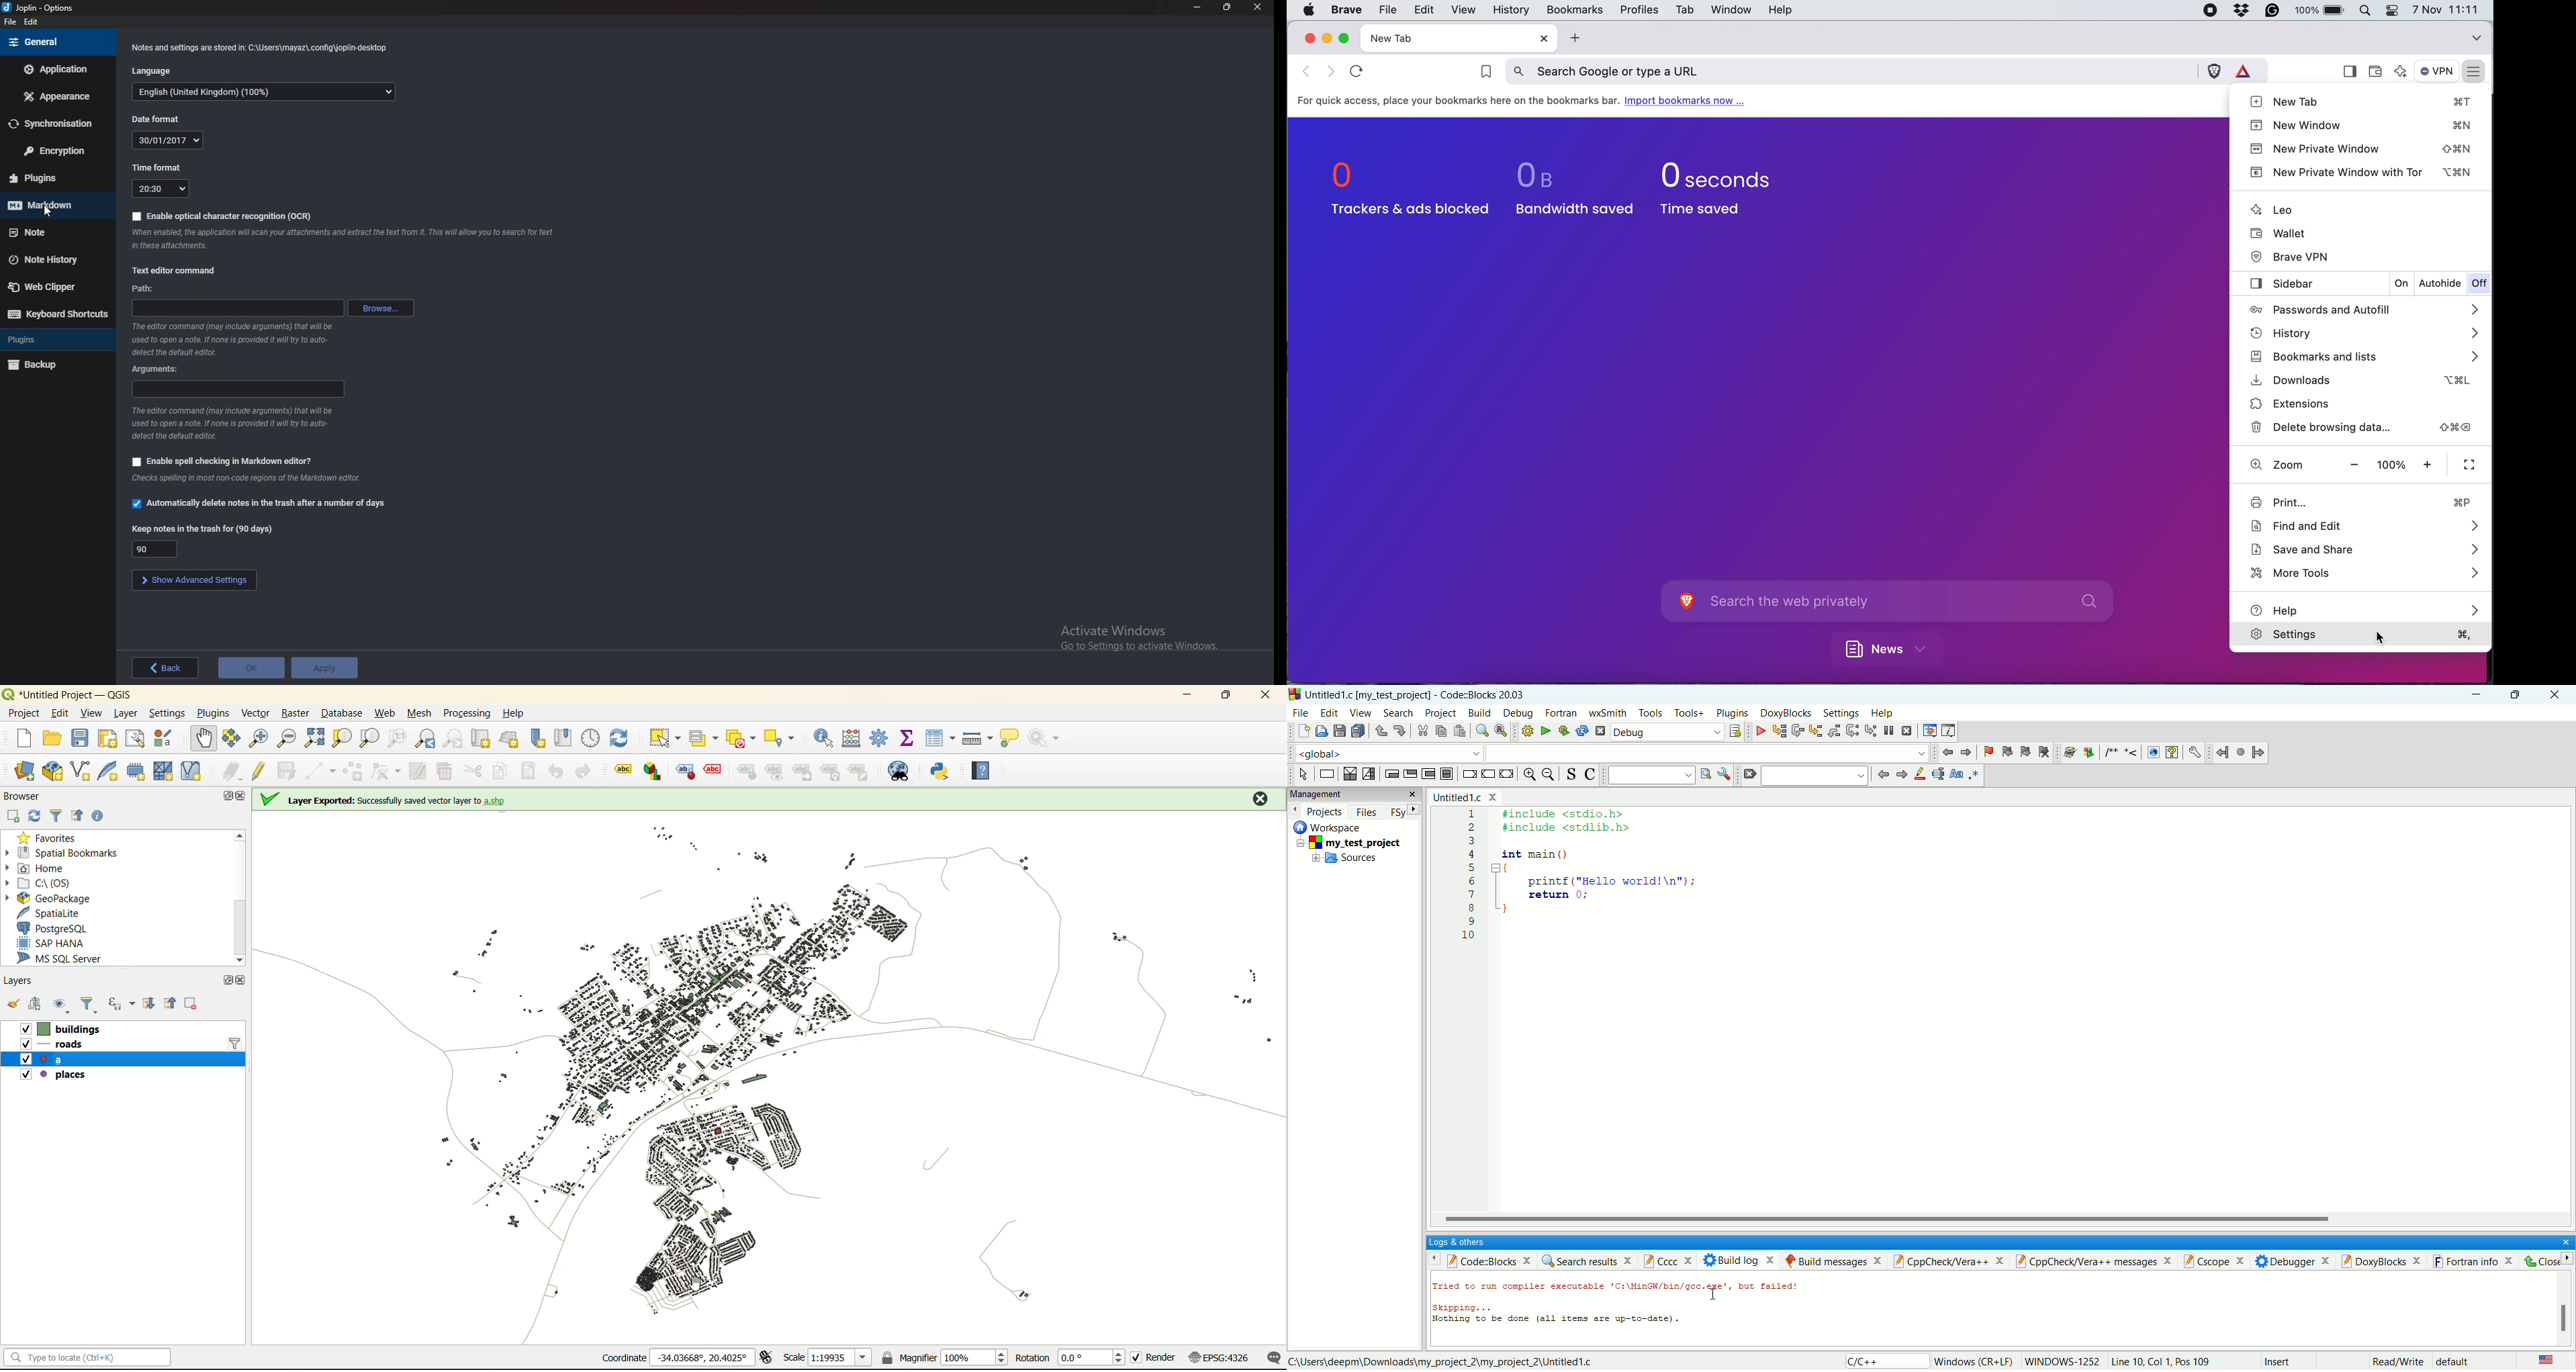 The height and width of the screenshot is (1372, 2576). I want to click on line, col, so click(2160, 1362).